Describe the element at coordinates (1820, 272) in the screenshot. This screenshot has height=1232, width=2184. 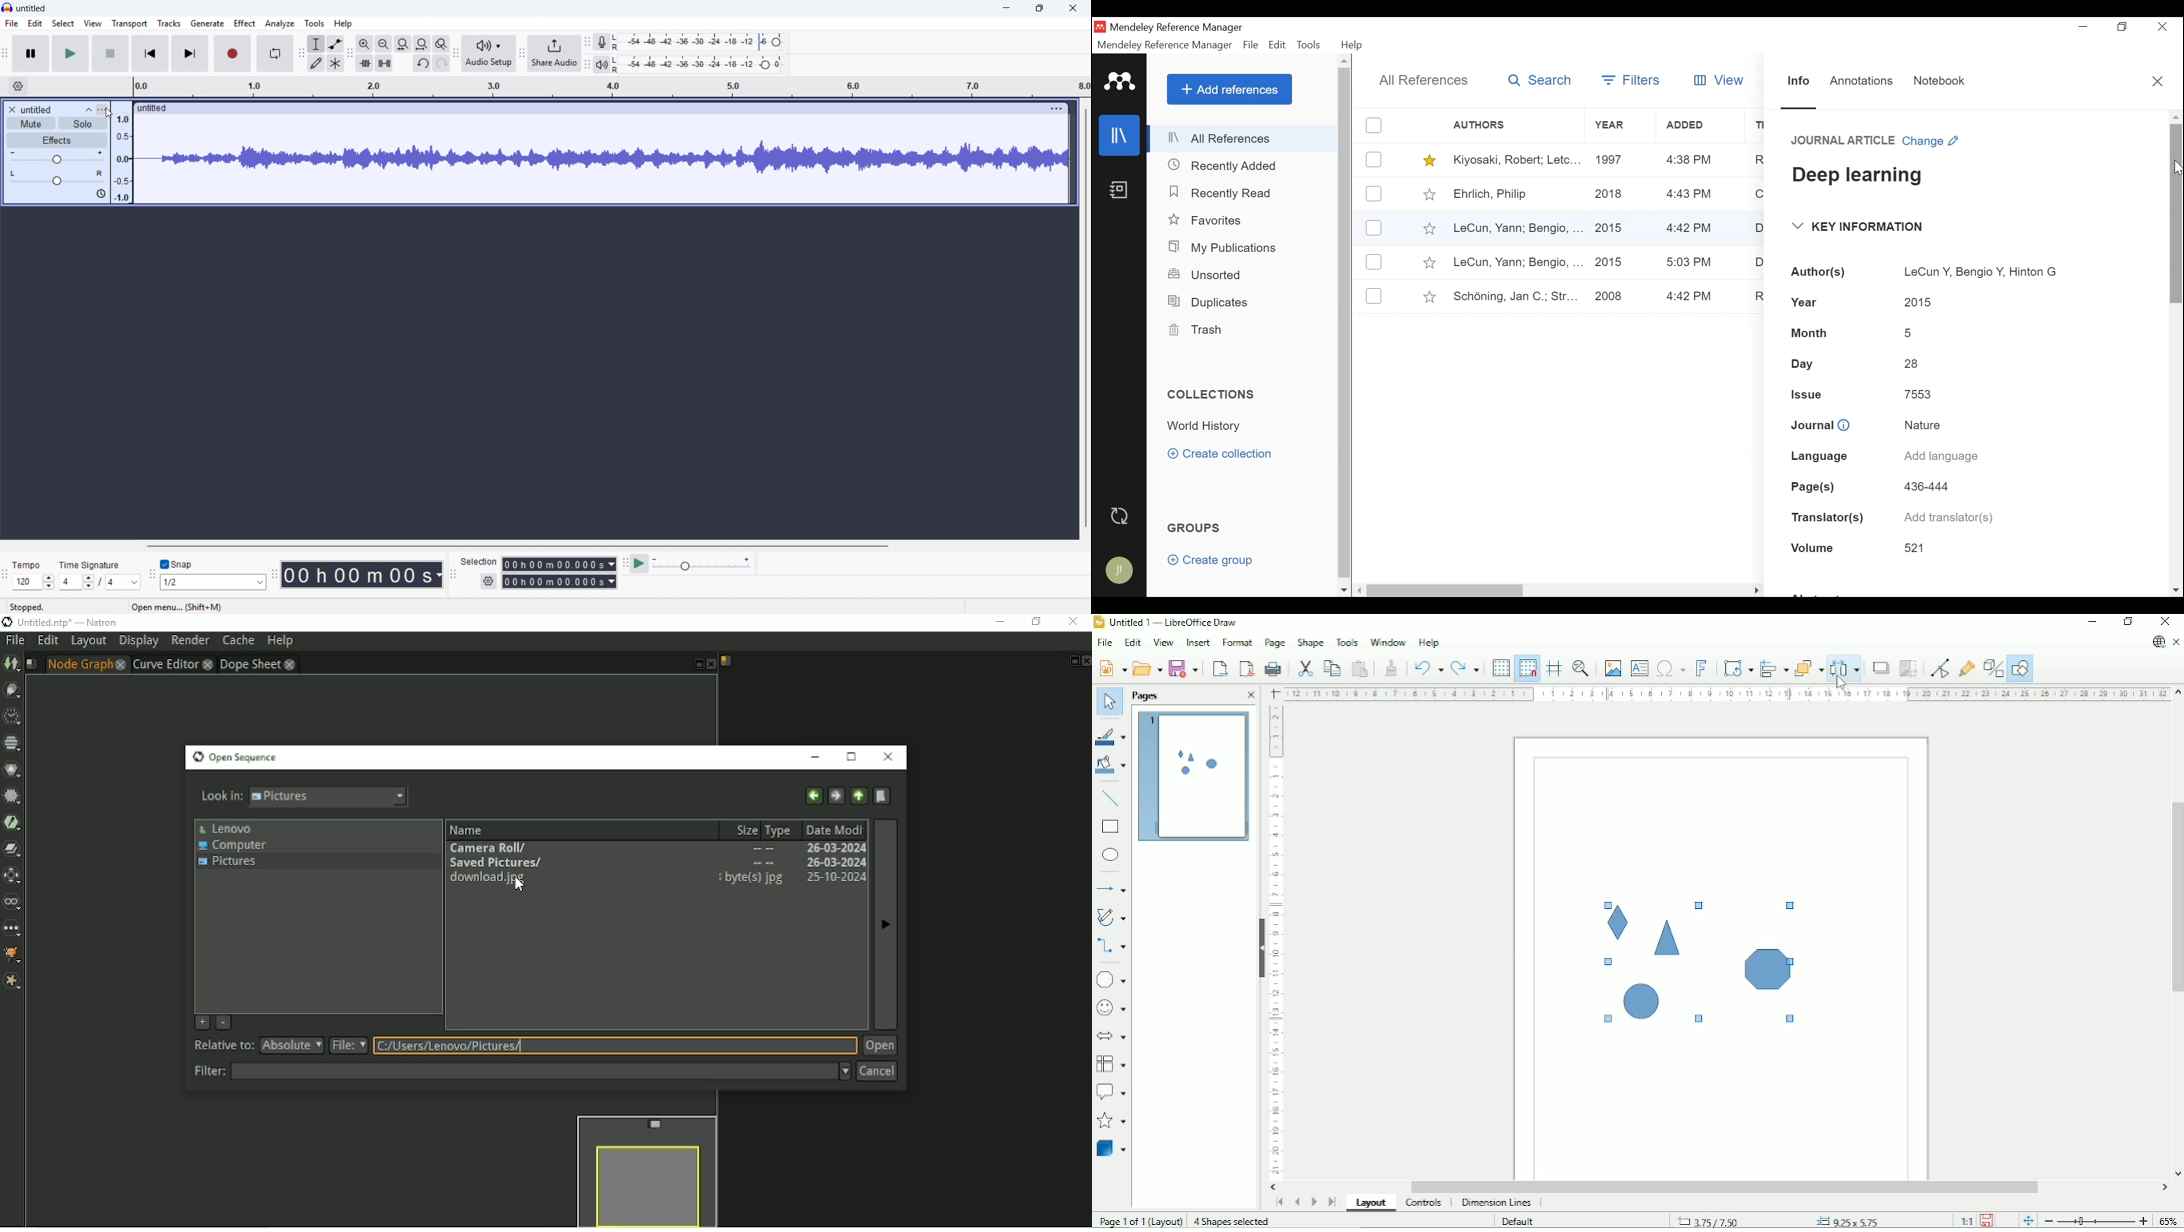
I see `Author(s)` at that location.